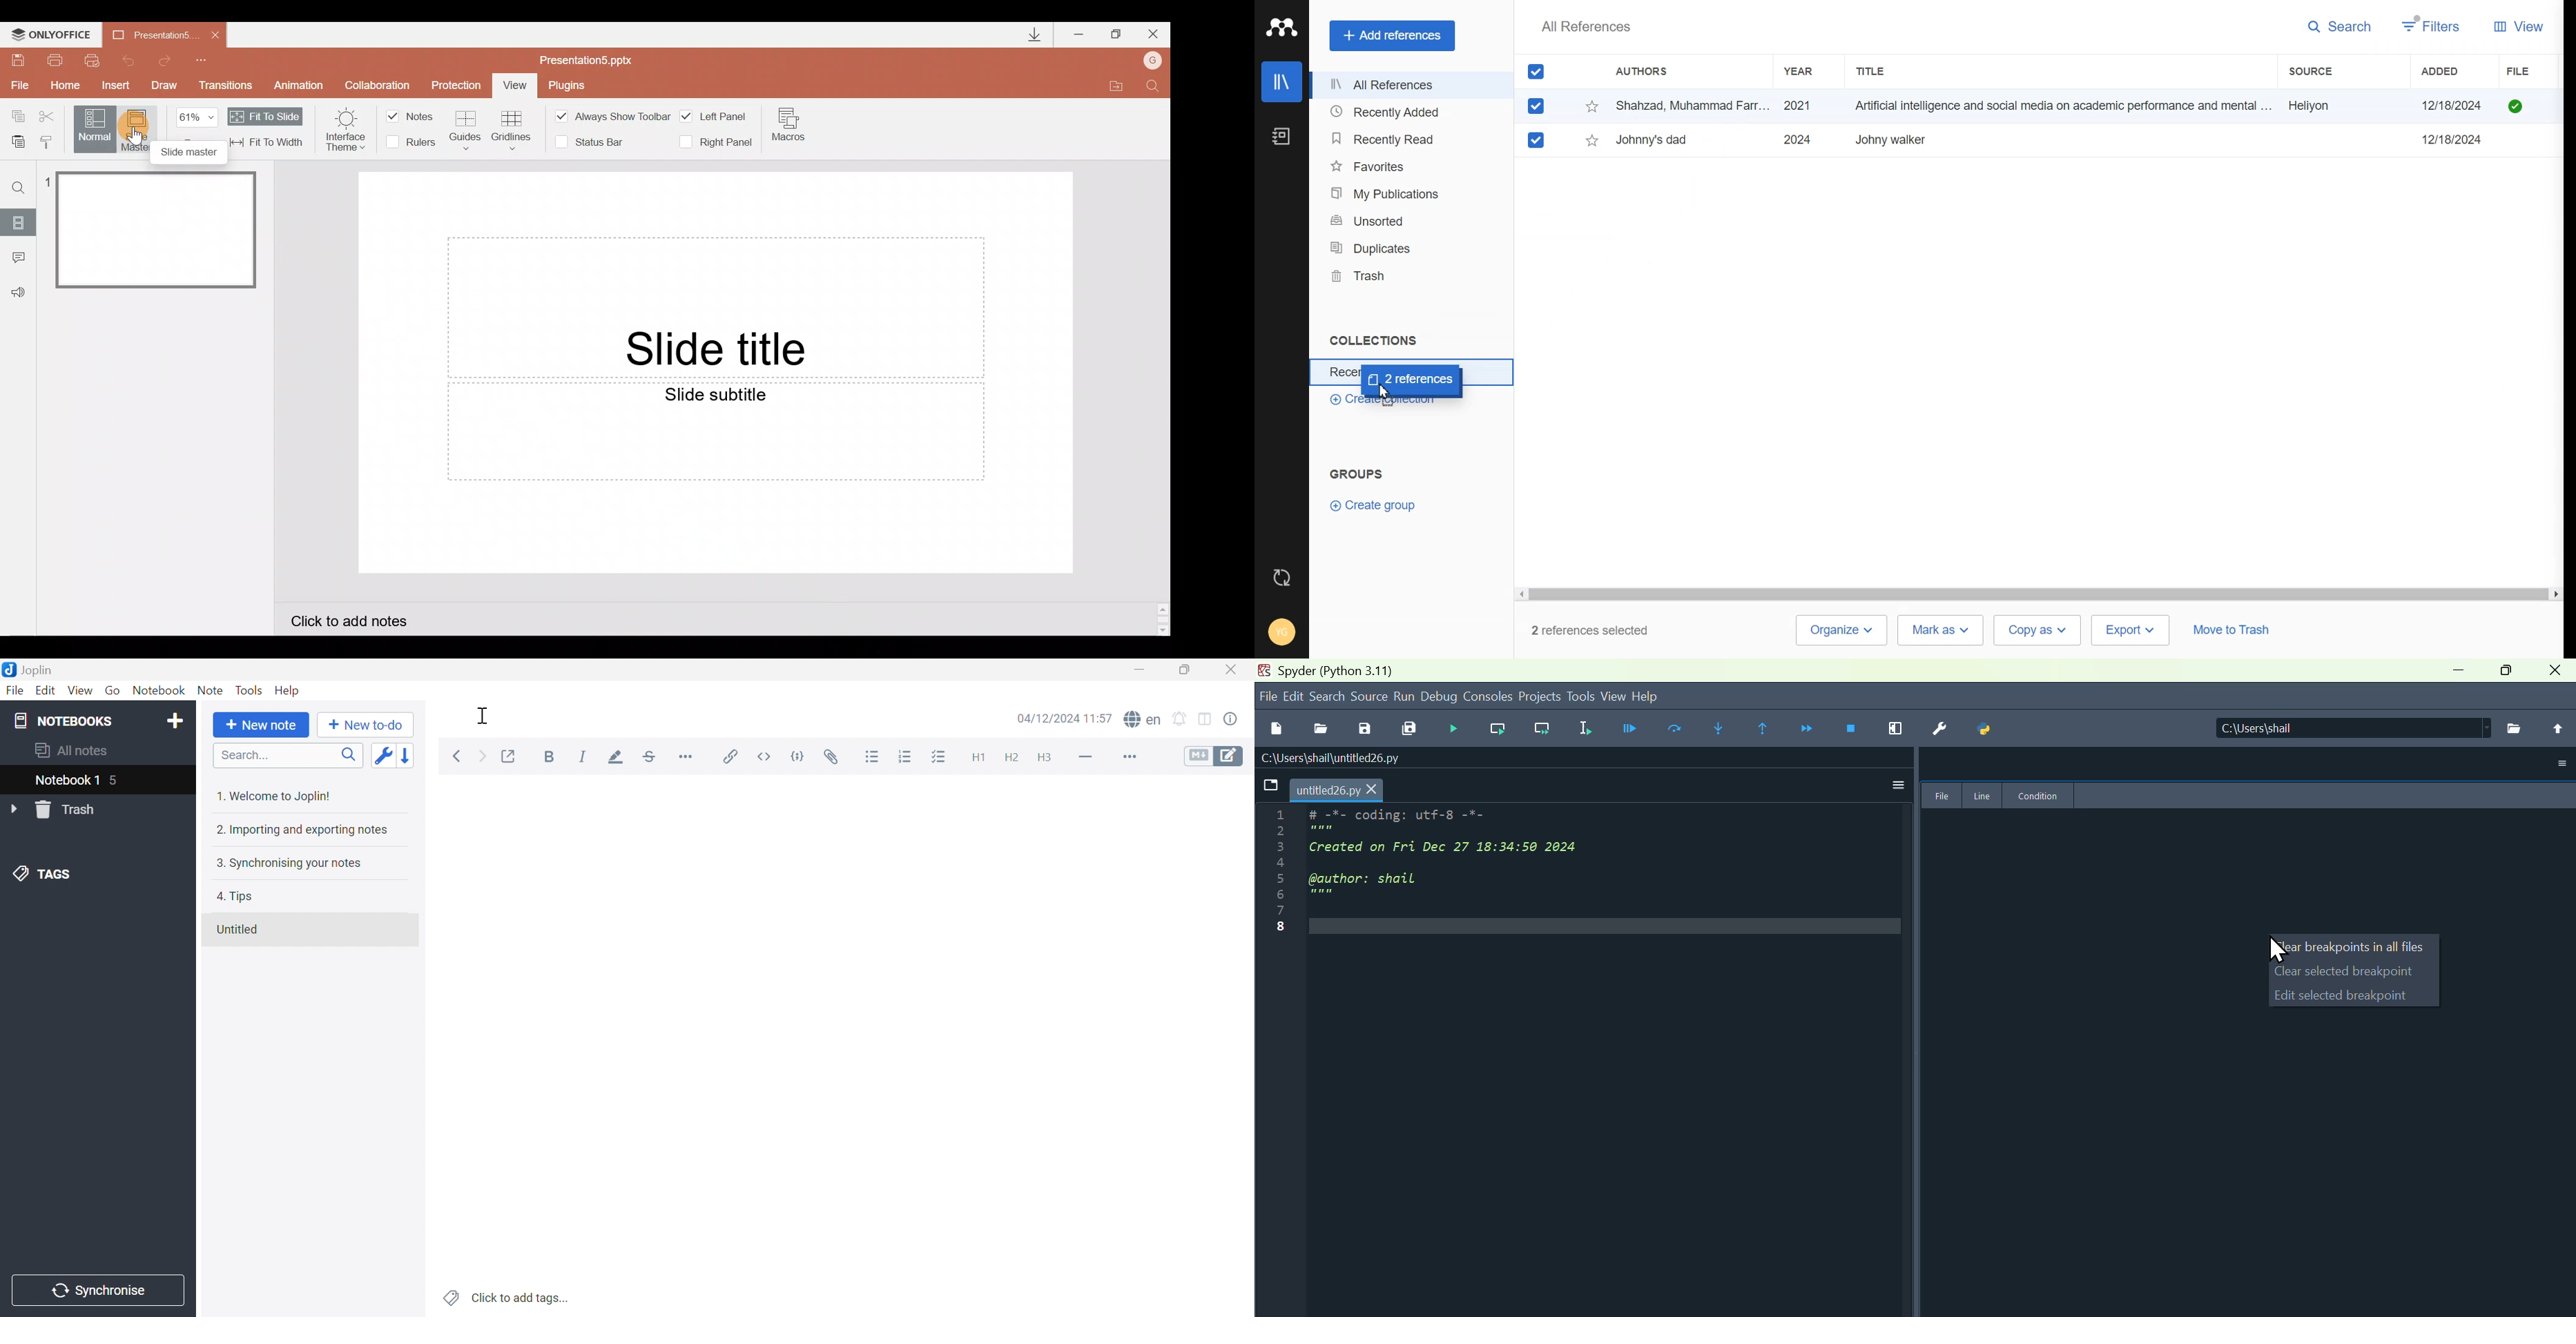 The height and width of the screenshot is (1344, 2576). What do you see at coordinates (505, 1297) in the screenshot?
I see `Click to add tags...` at bounding box center [505, 1297].